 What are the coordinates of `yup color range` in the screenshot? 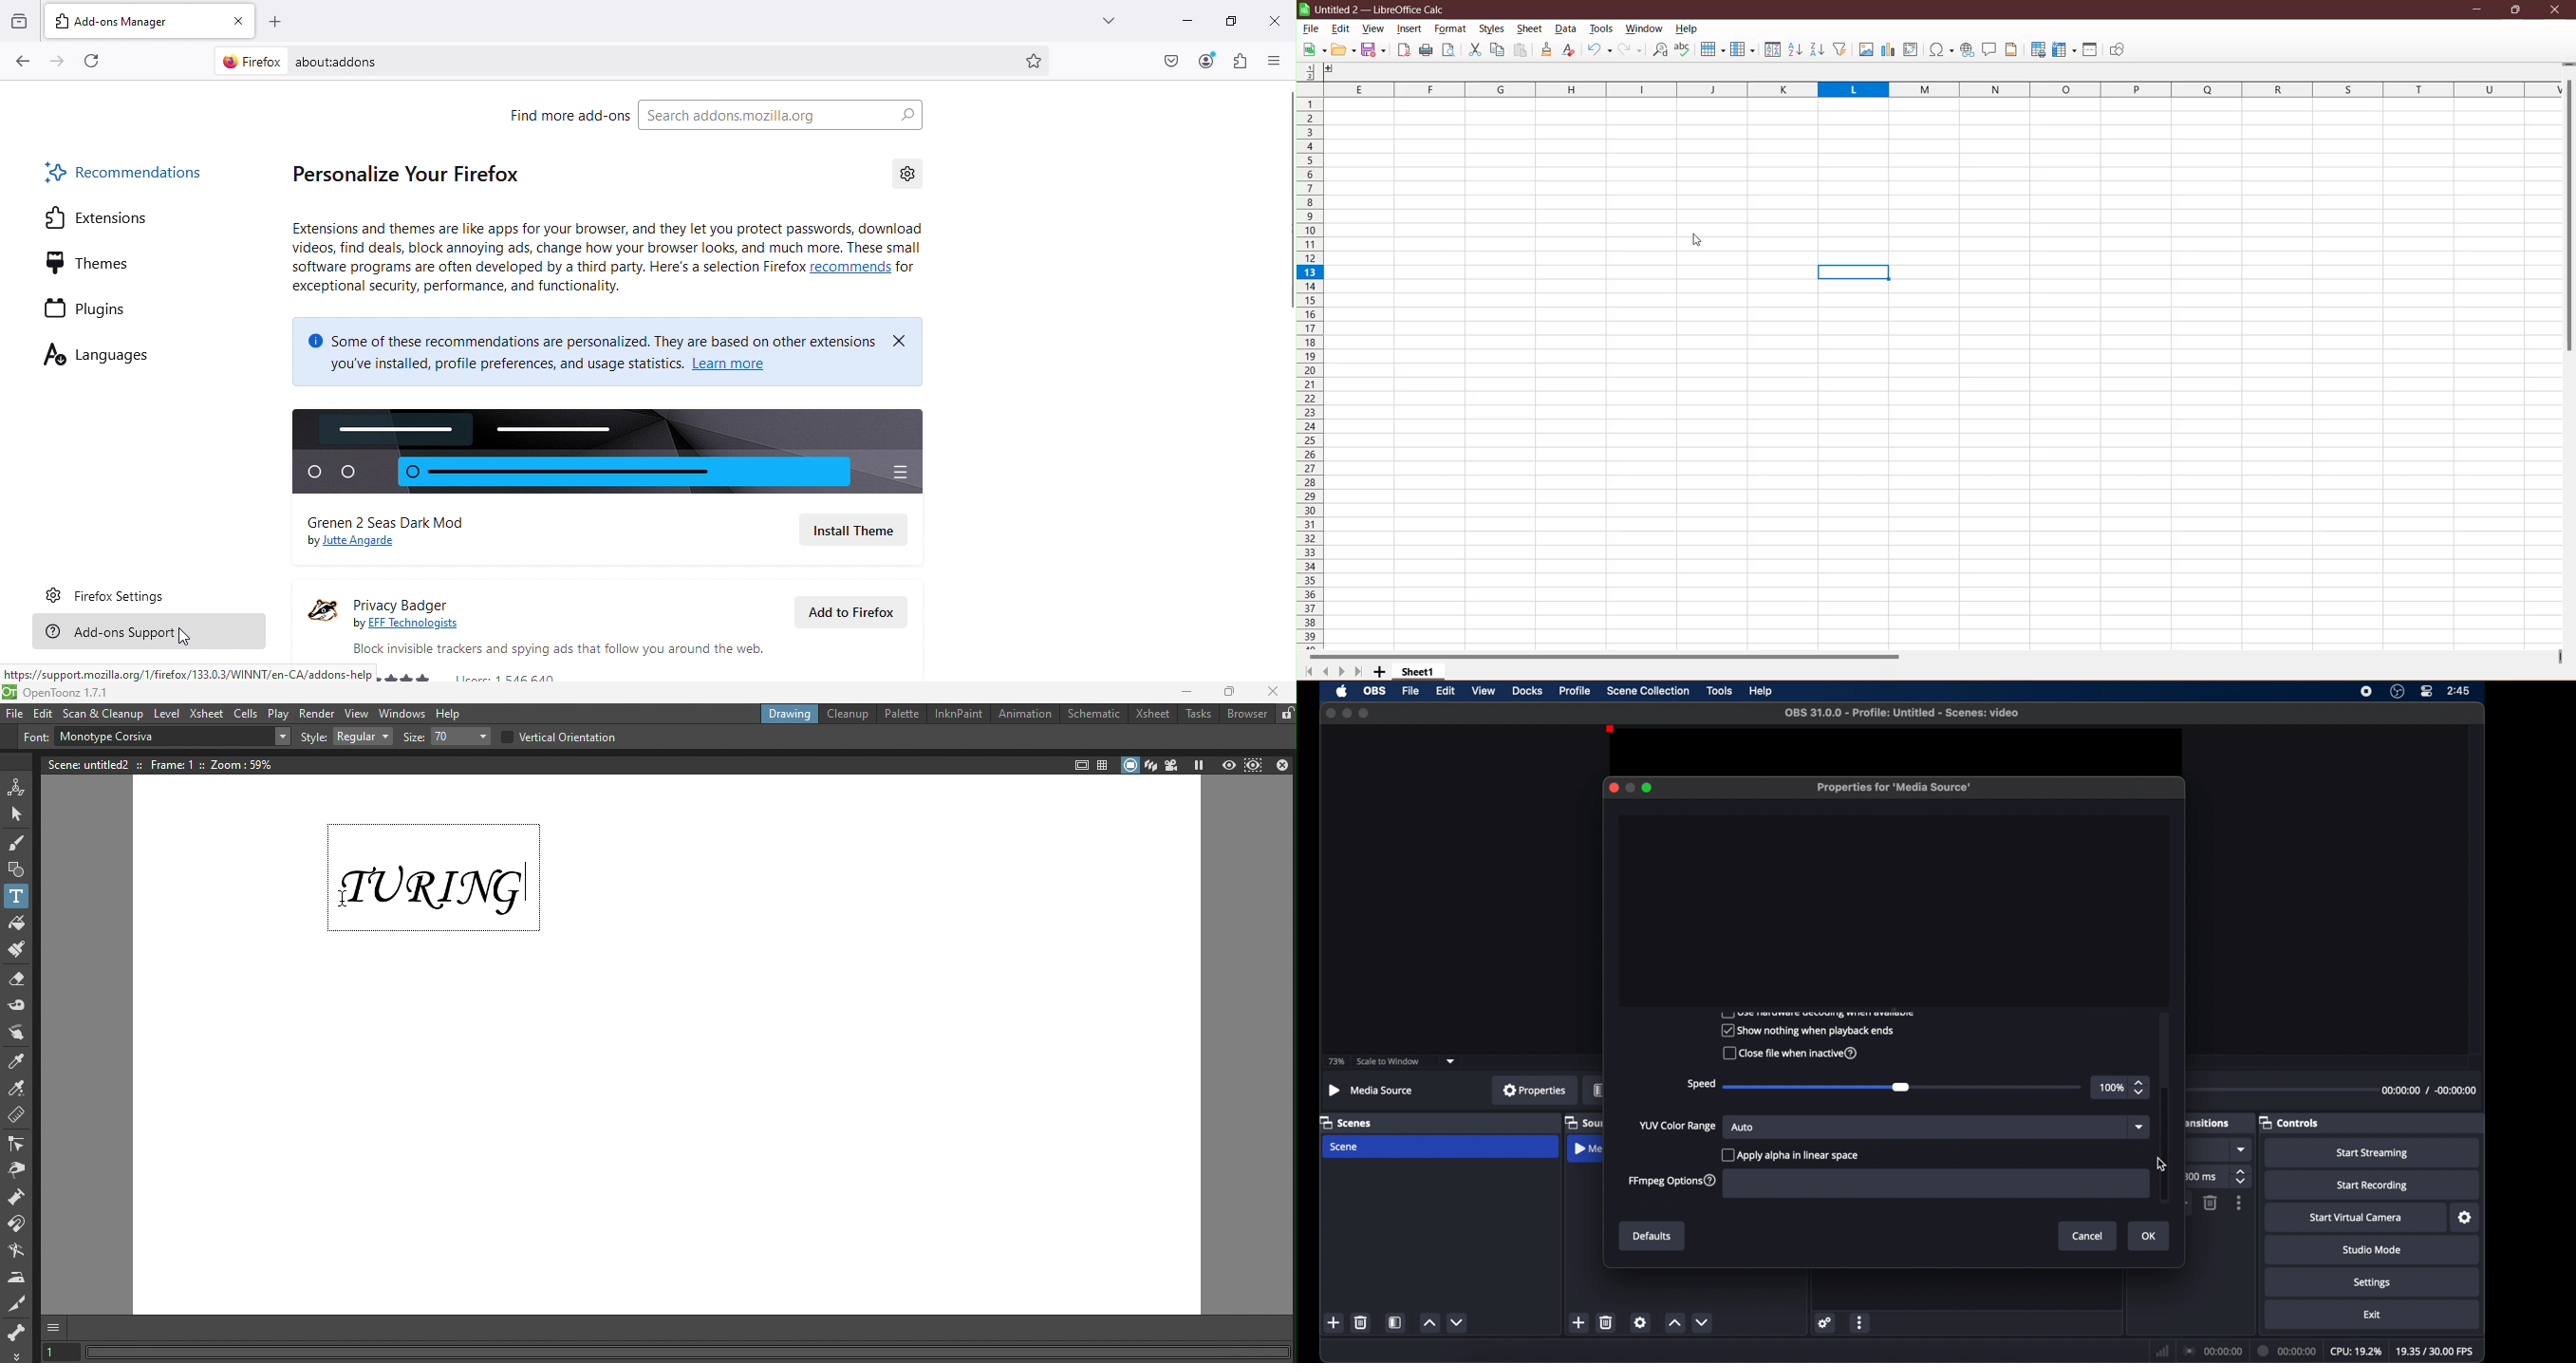 It's located at (1678, 1126).